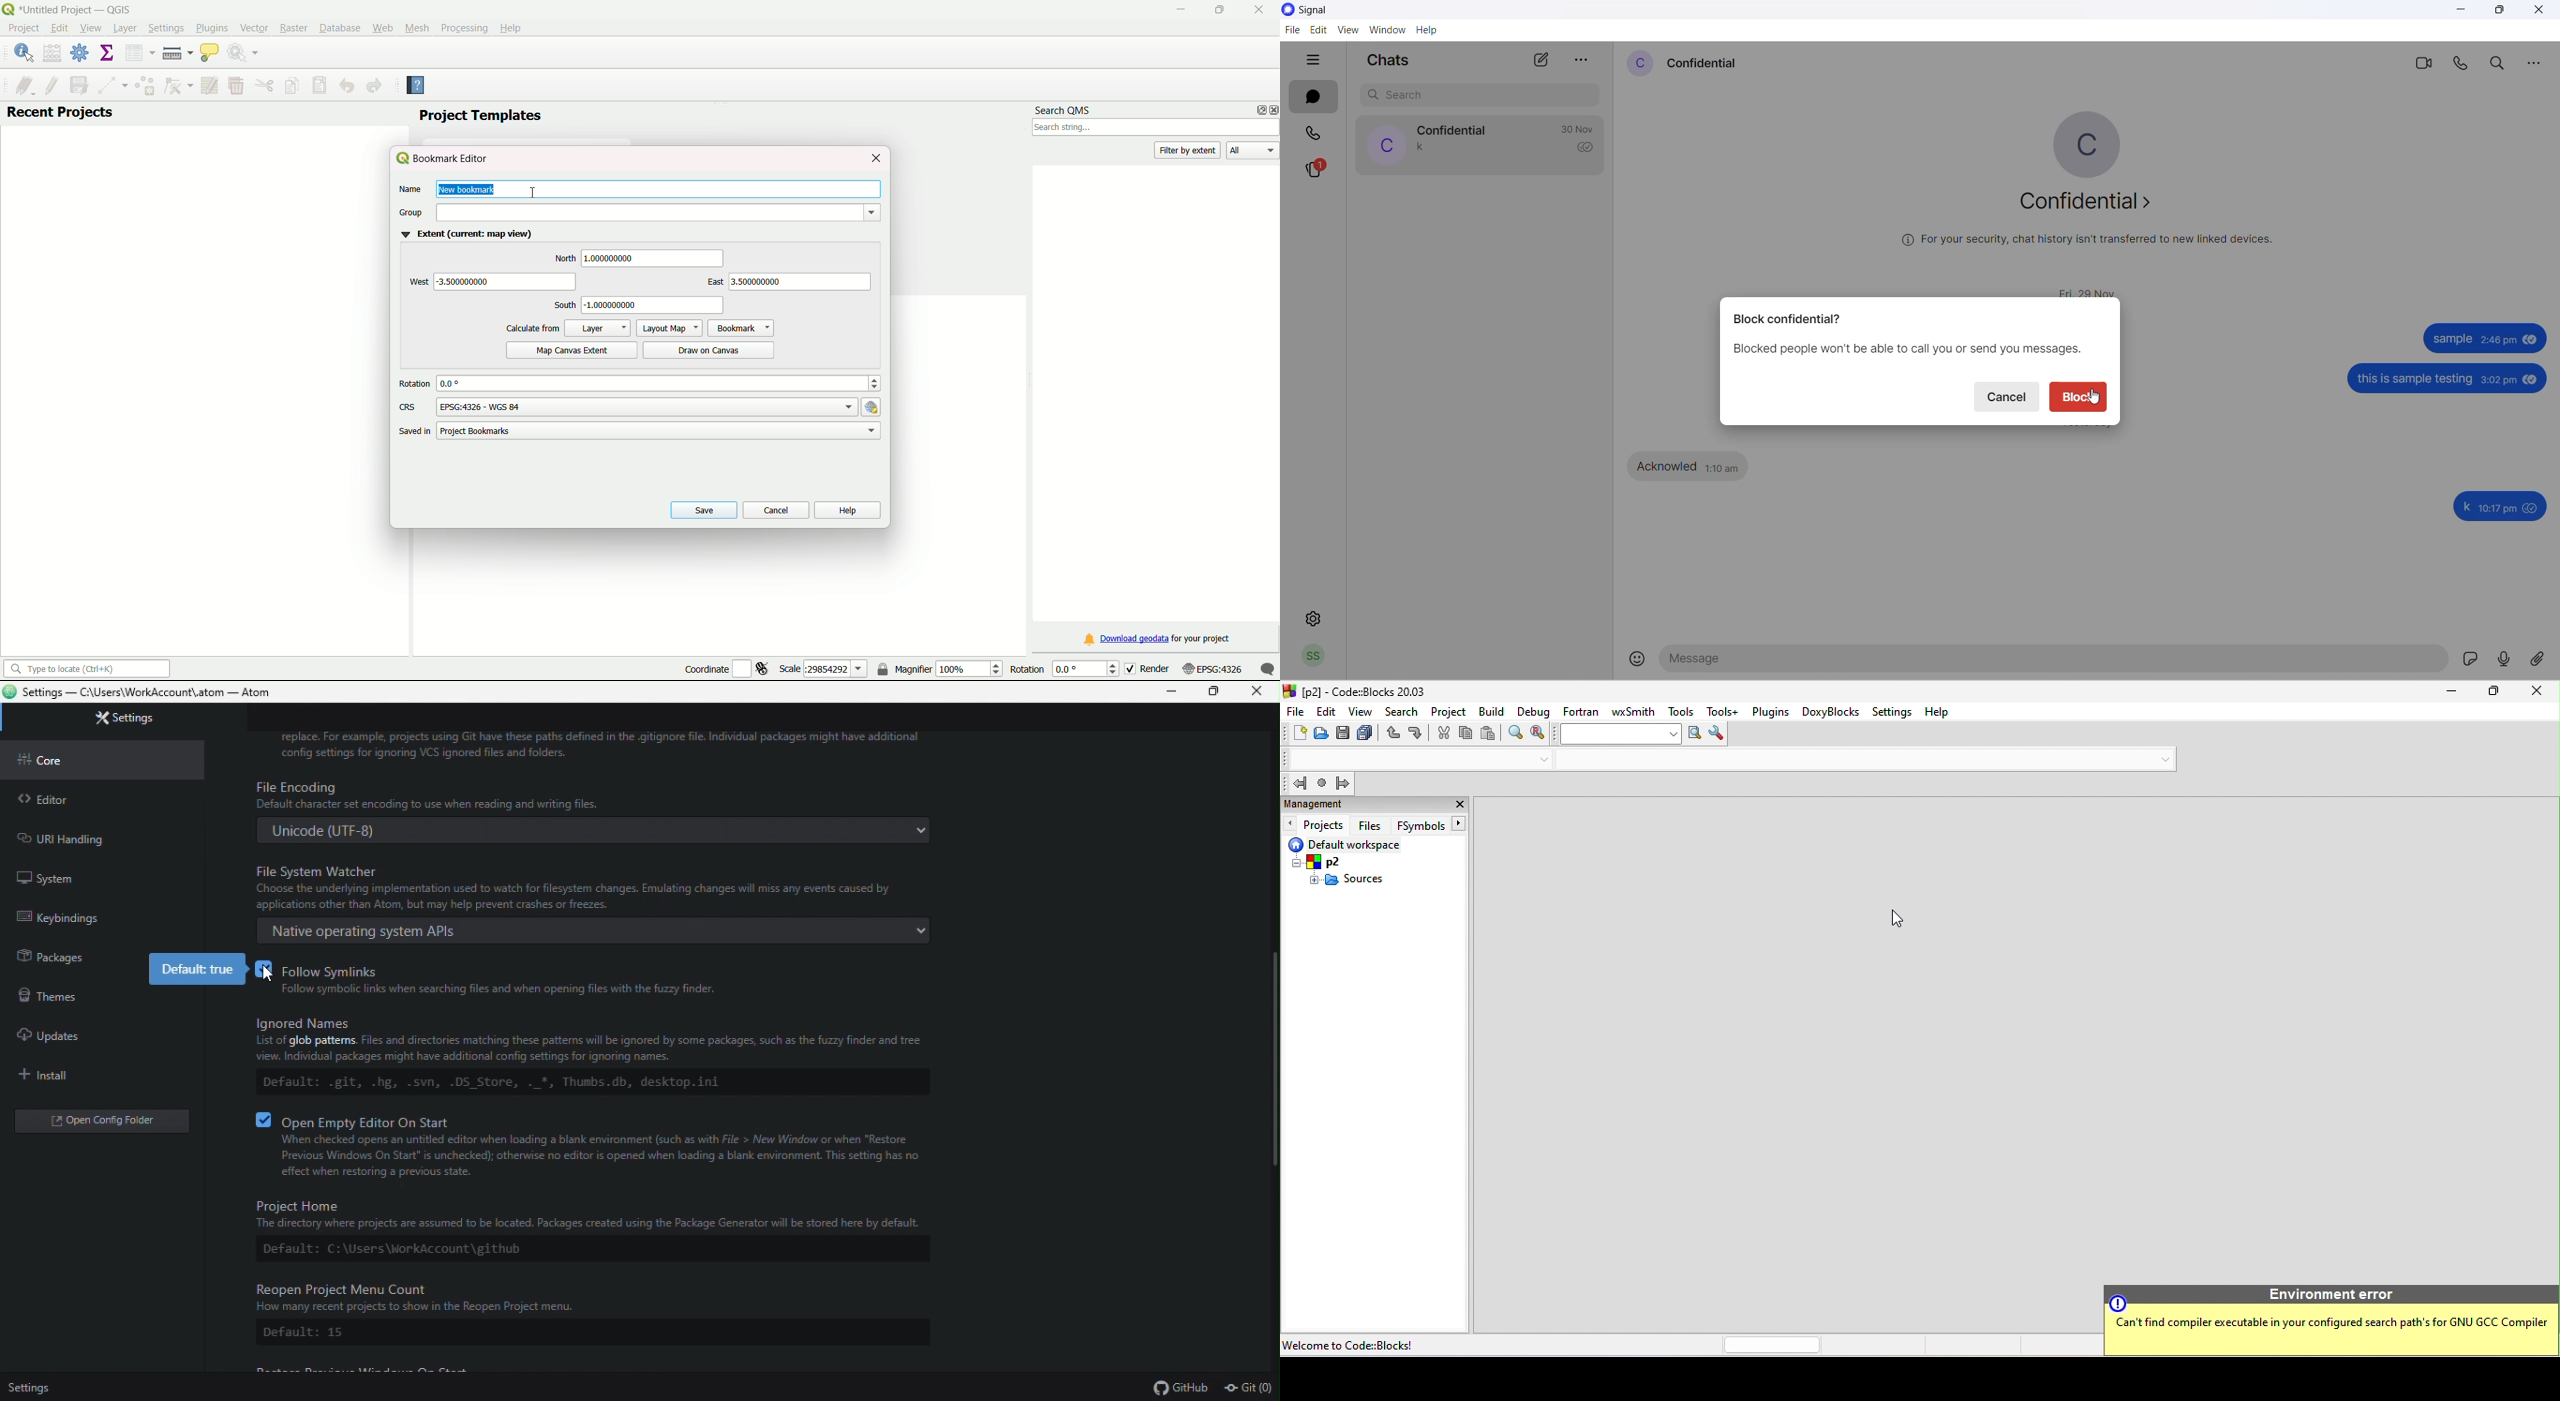 This screenshot has width=2576, height=1428. What do you see at coordinates (44, 954) in the screenshot?
I see `Packages` at bounding box center [44, 954].